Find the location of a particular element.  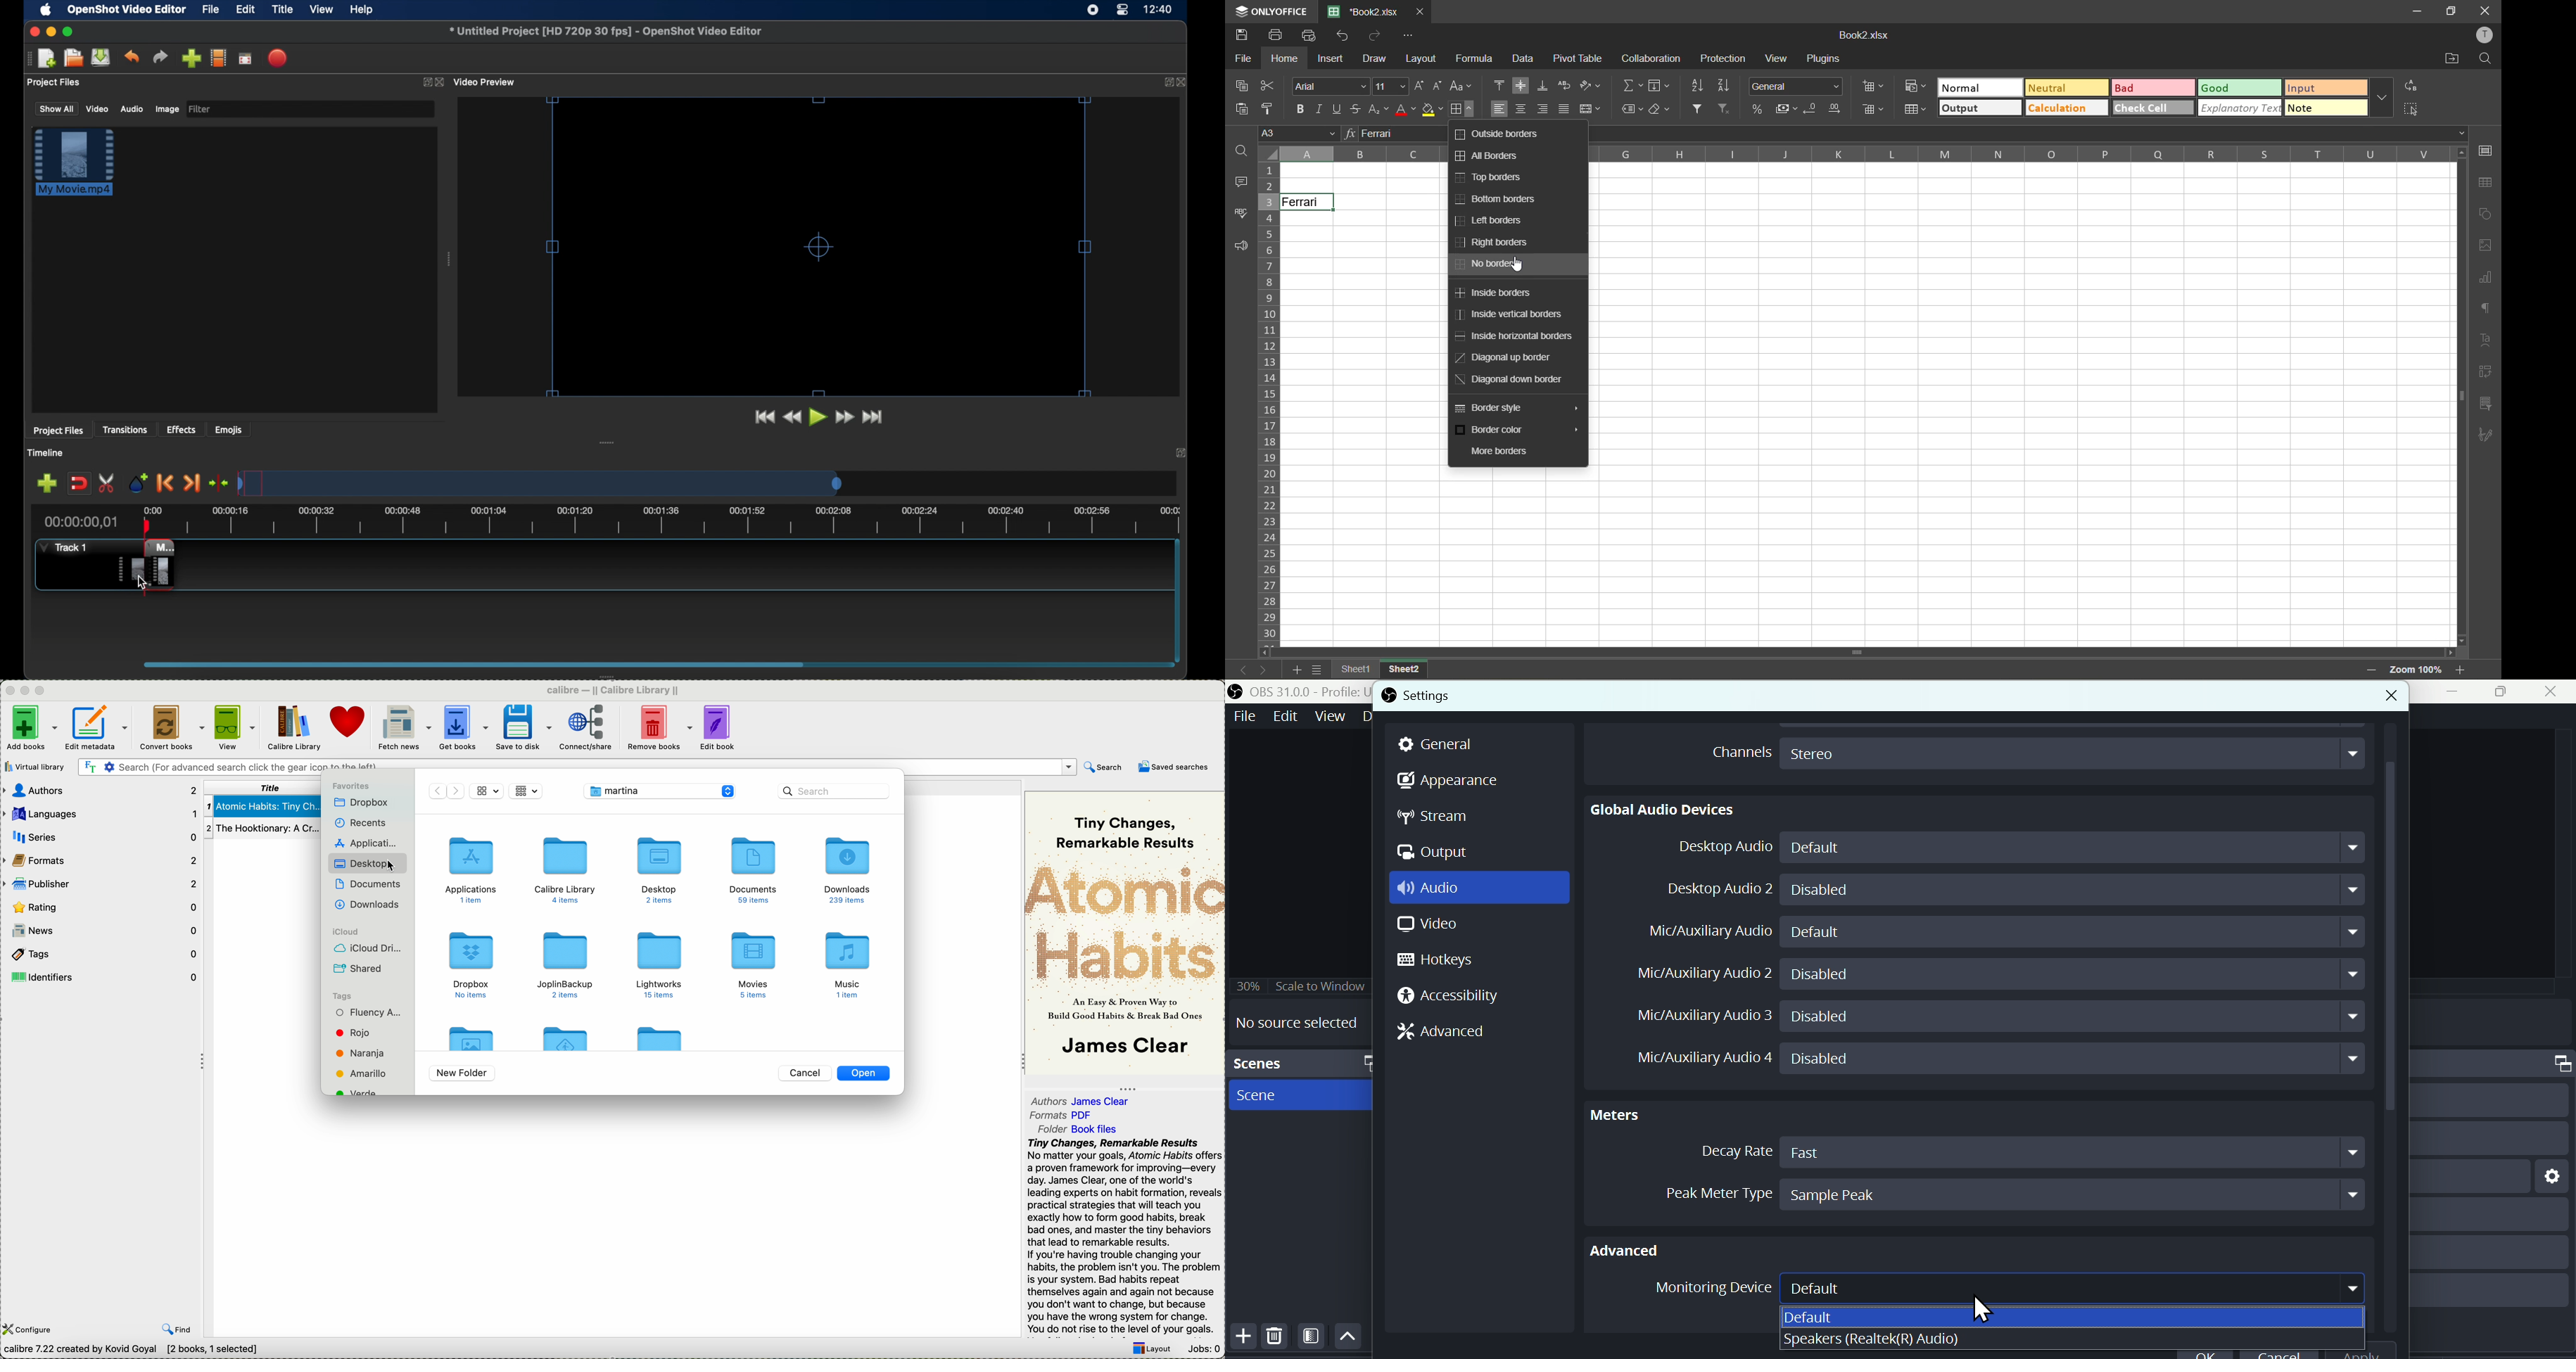

horizontal scrollbar is located at coordinates (1857, 654).